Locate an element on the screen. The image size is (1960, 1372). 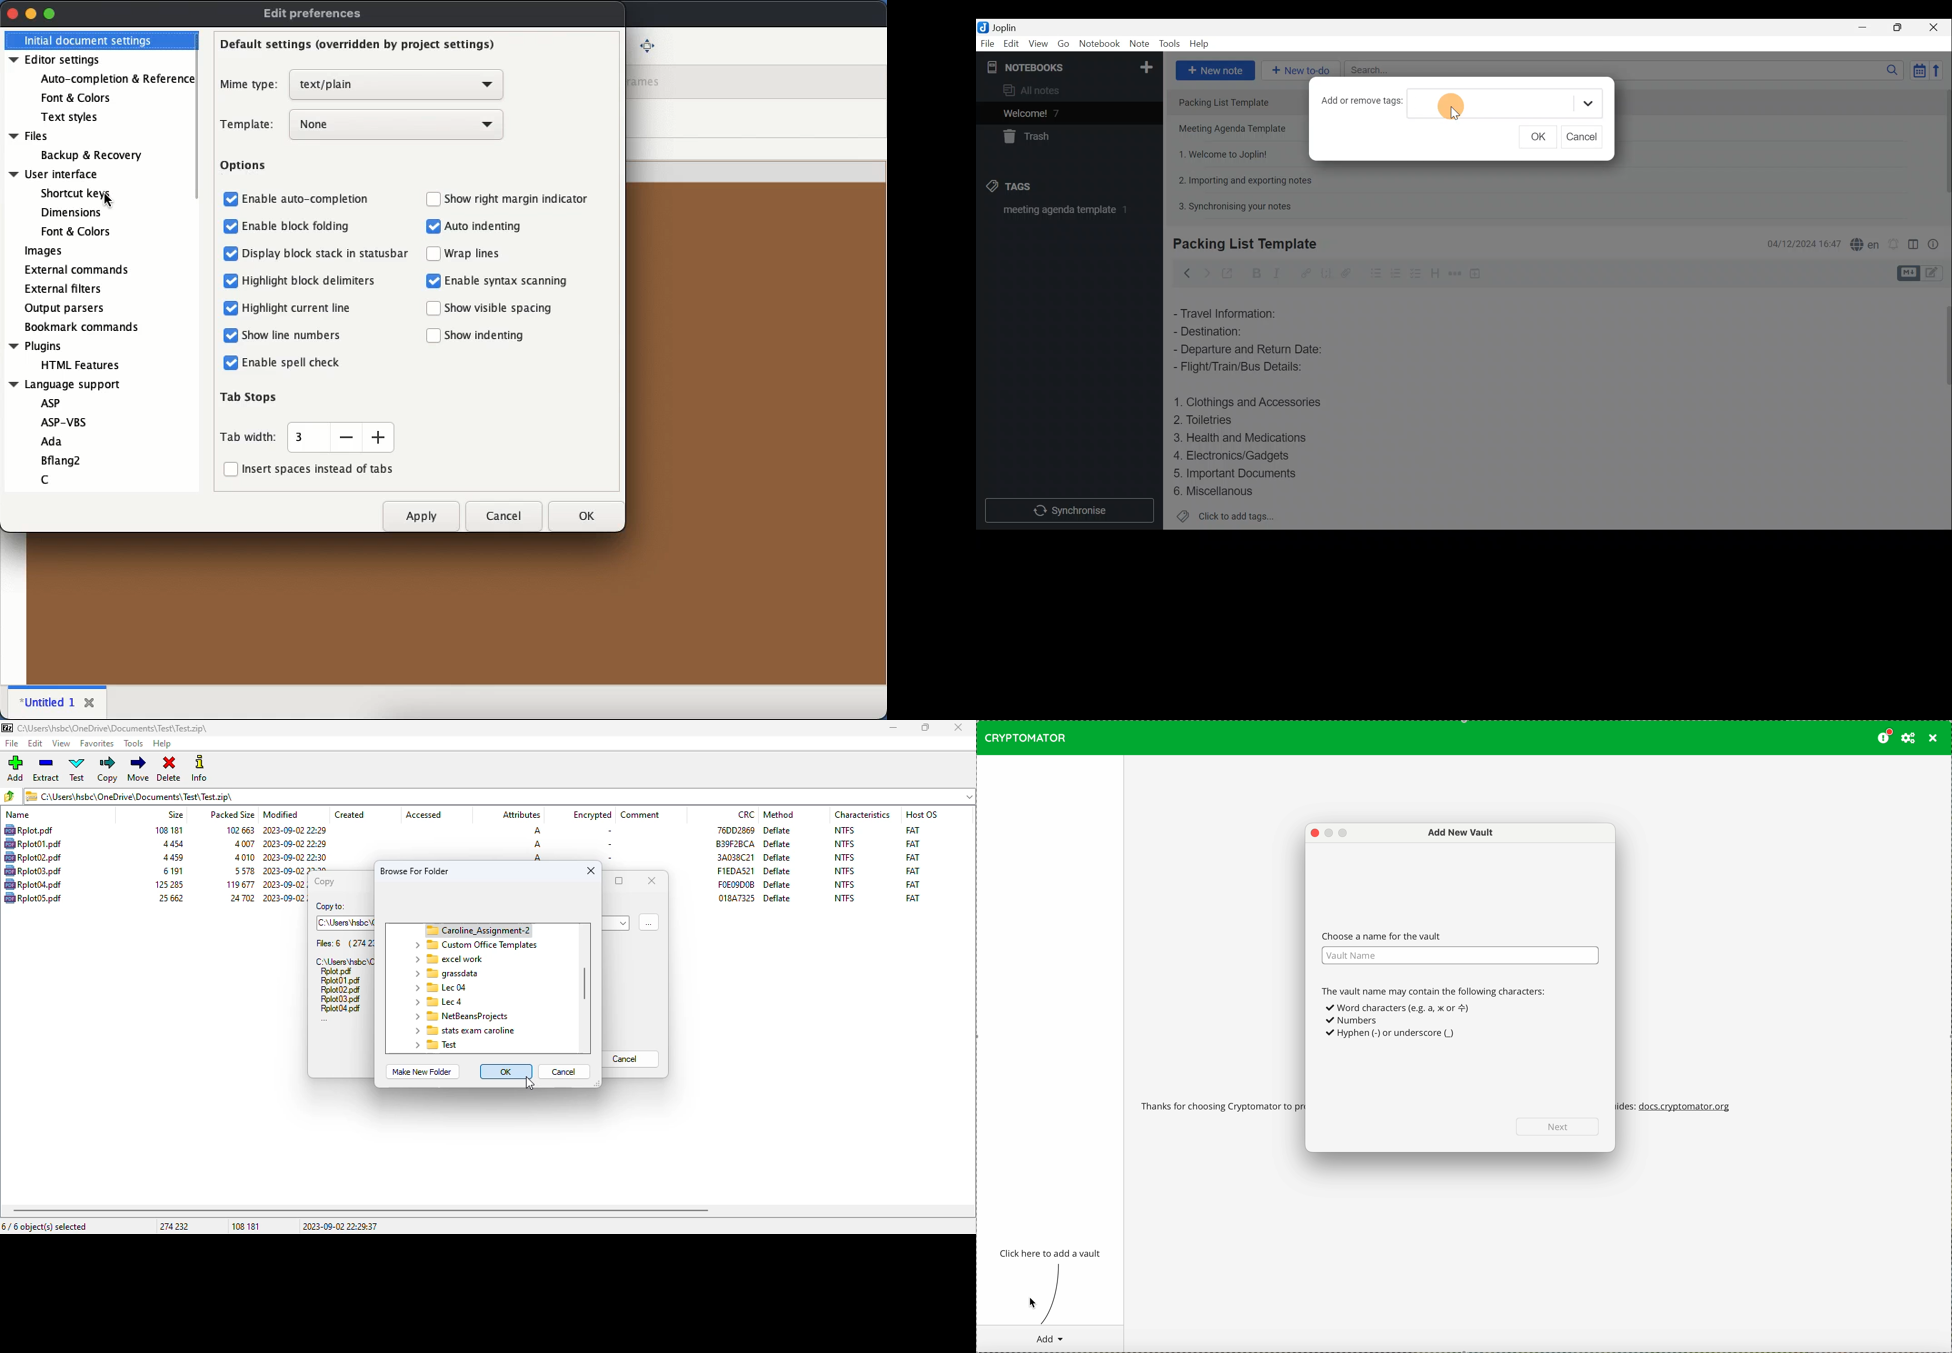
Toiletries is located at coordinates (1210, 422).